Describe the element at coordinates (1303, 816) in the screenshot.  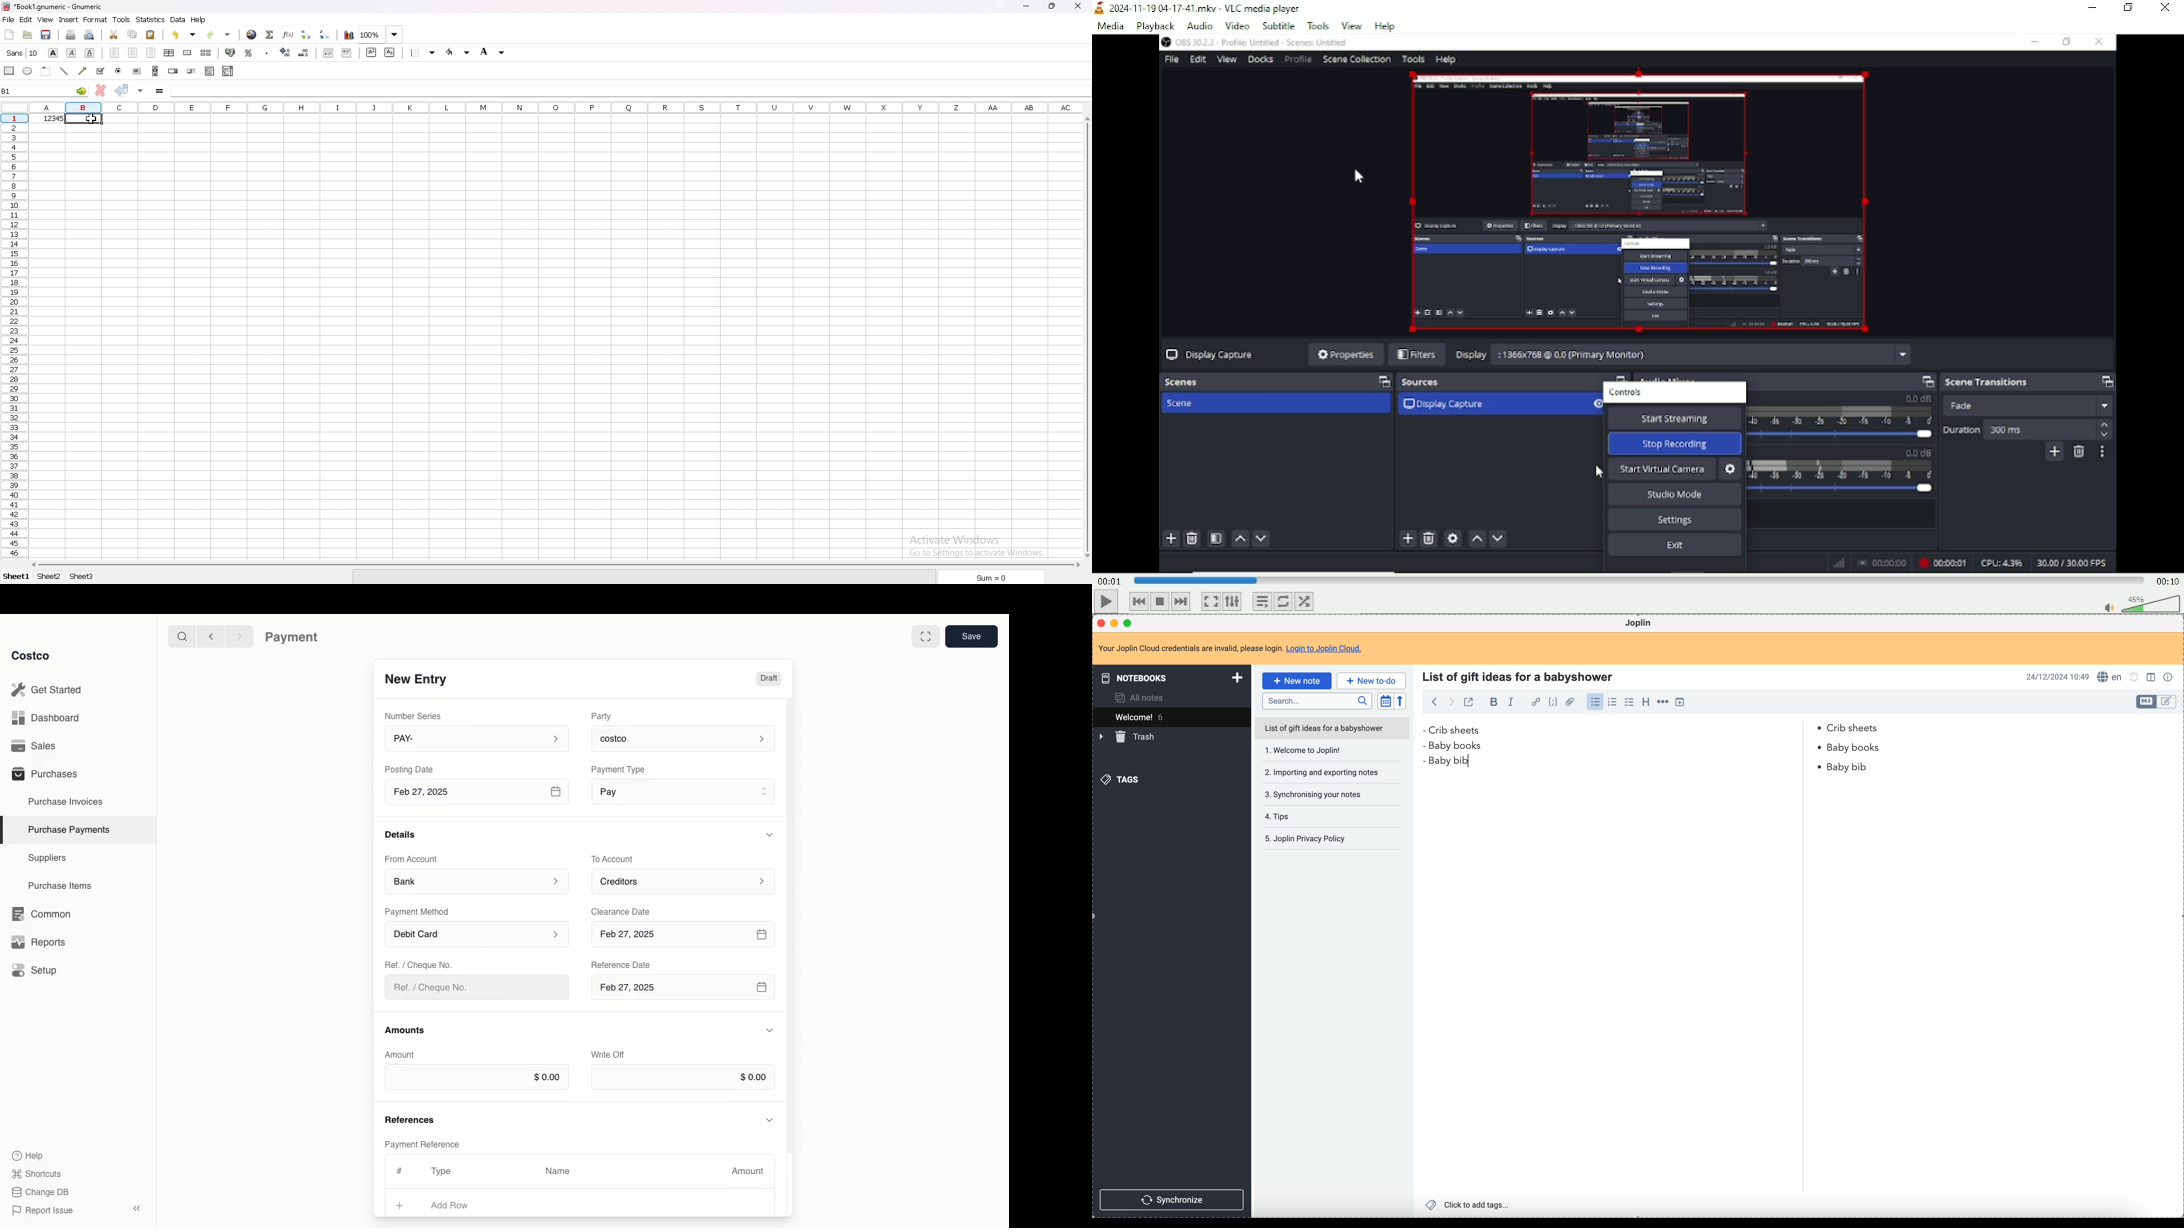
I see `tips` at that location.